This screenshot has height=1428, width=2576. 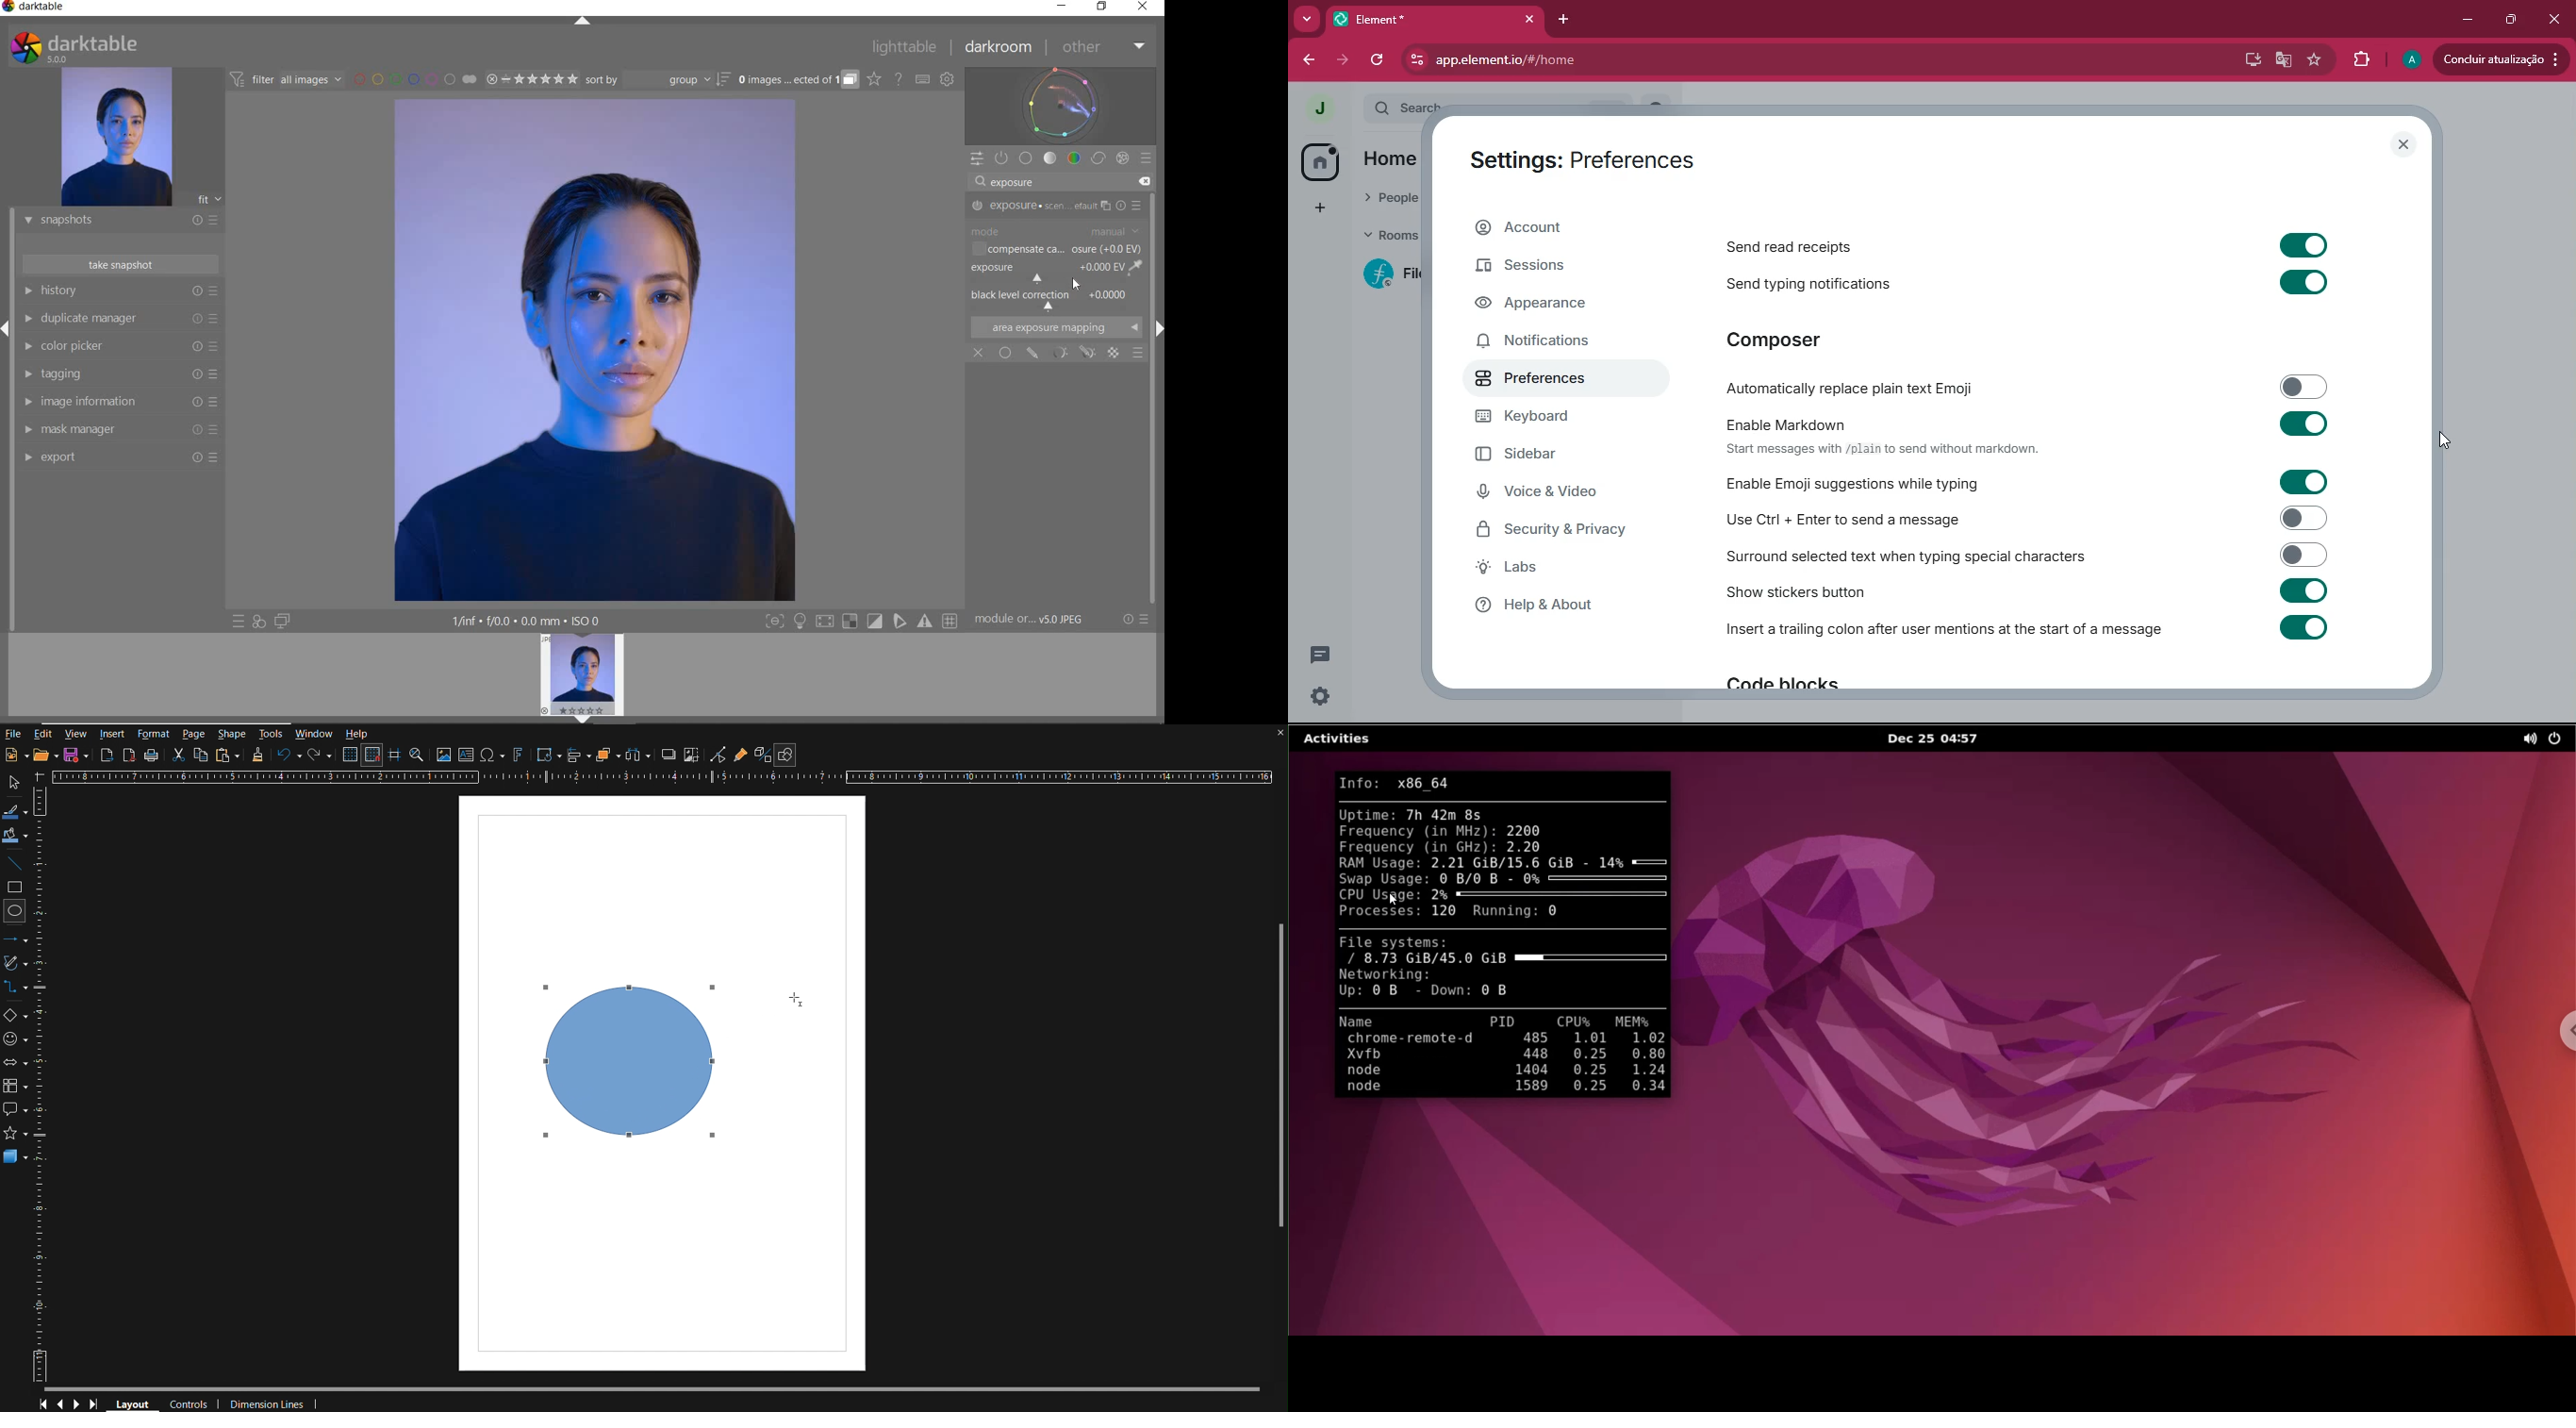 What do you see at coordinates (775, 622) in the screenshot?
I see `Button` at bounding box center [775, 622].